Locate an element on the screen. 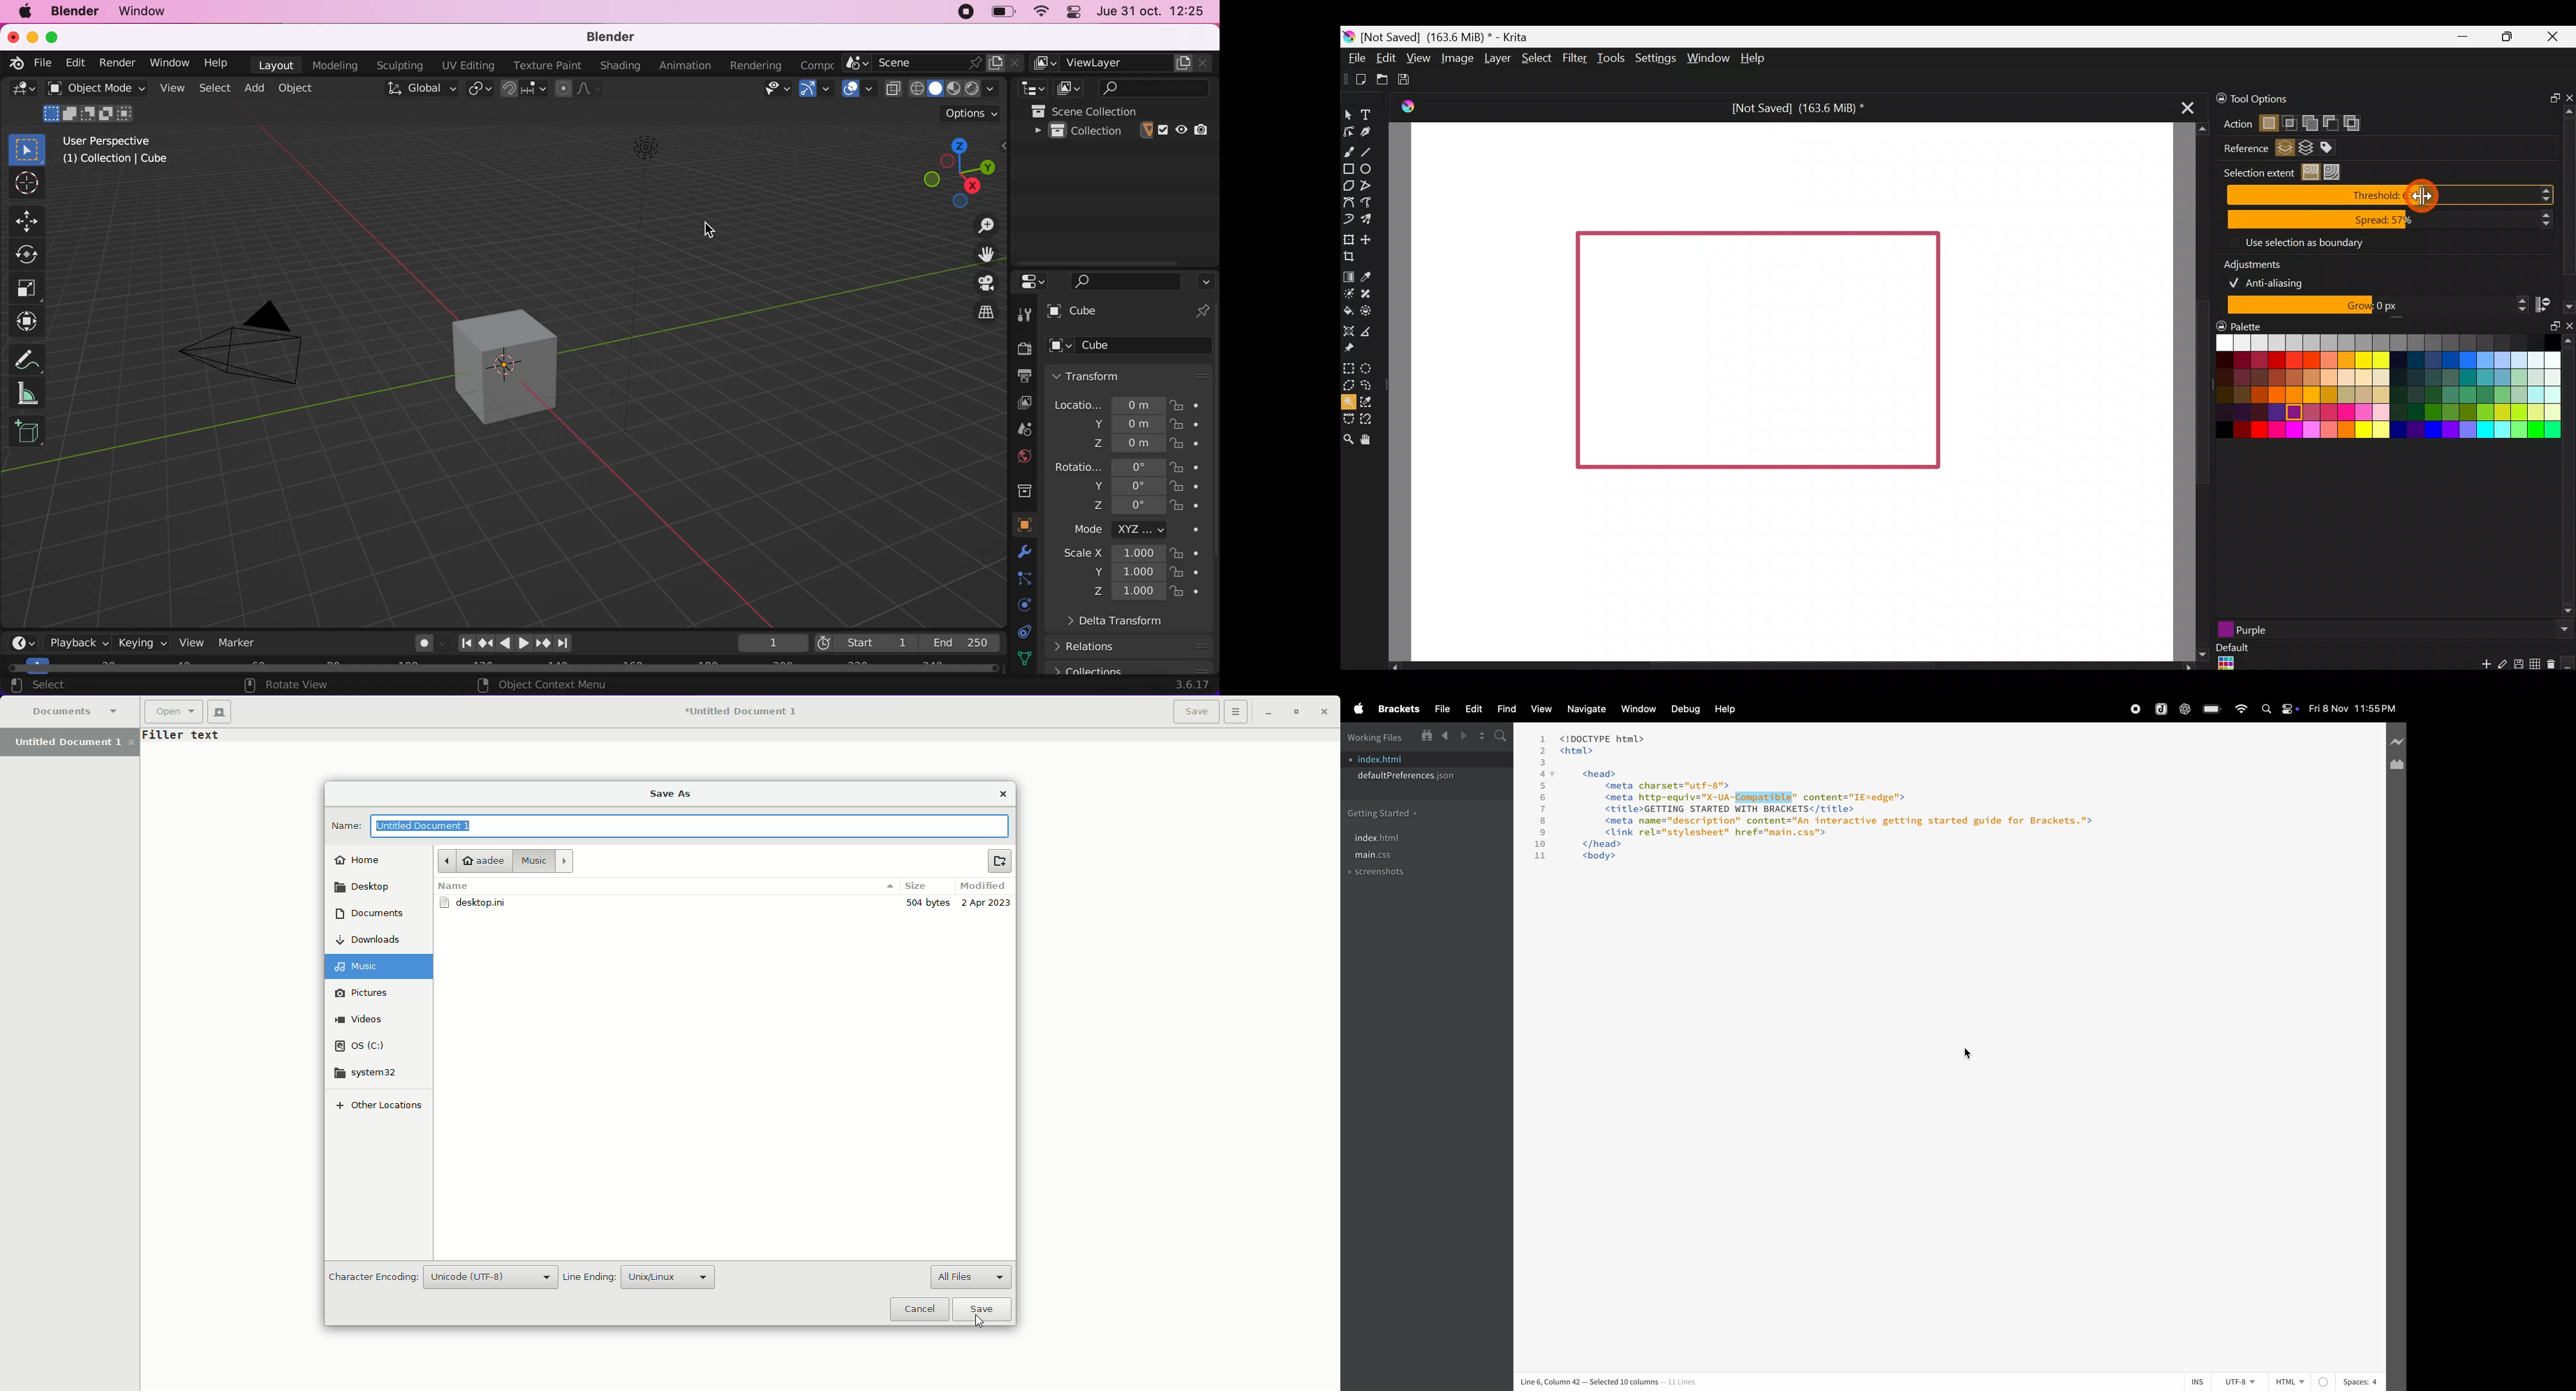 The width and height of the screenshot is (2576, 1400). Polyline tool is located at coordinates (1369, 186).